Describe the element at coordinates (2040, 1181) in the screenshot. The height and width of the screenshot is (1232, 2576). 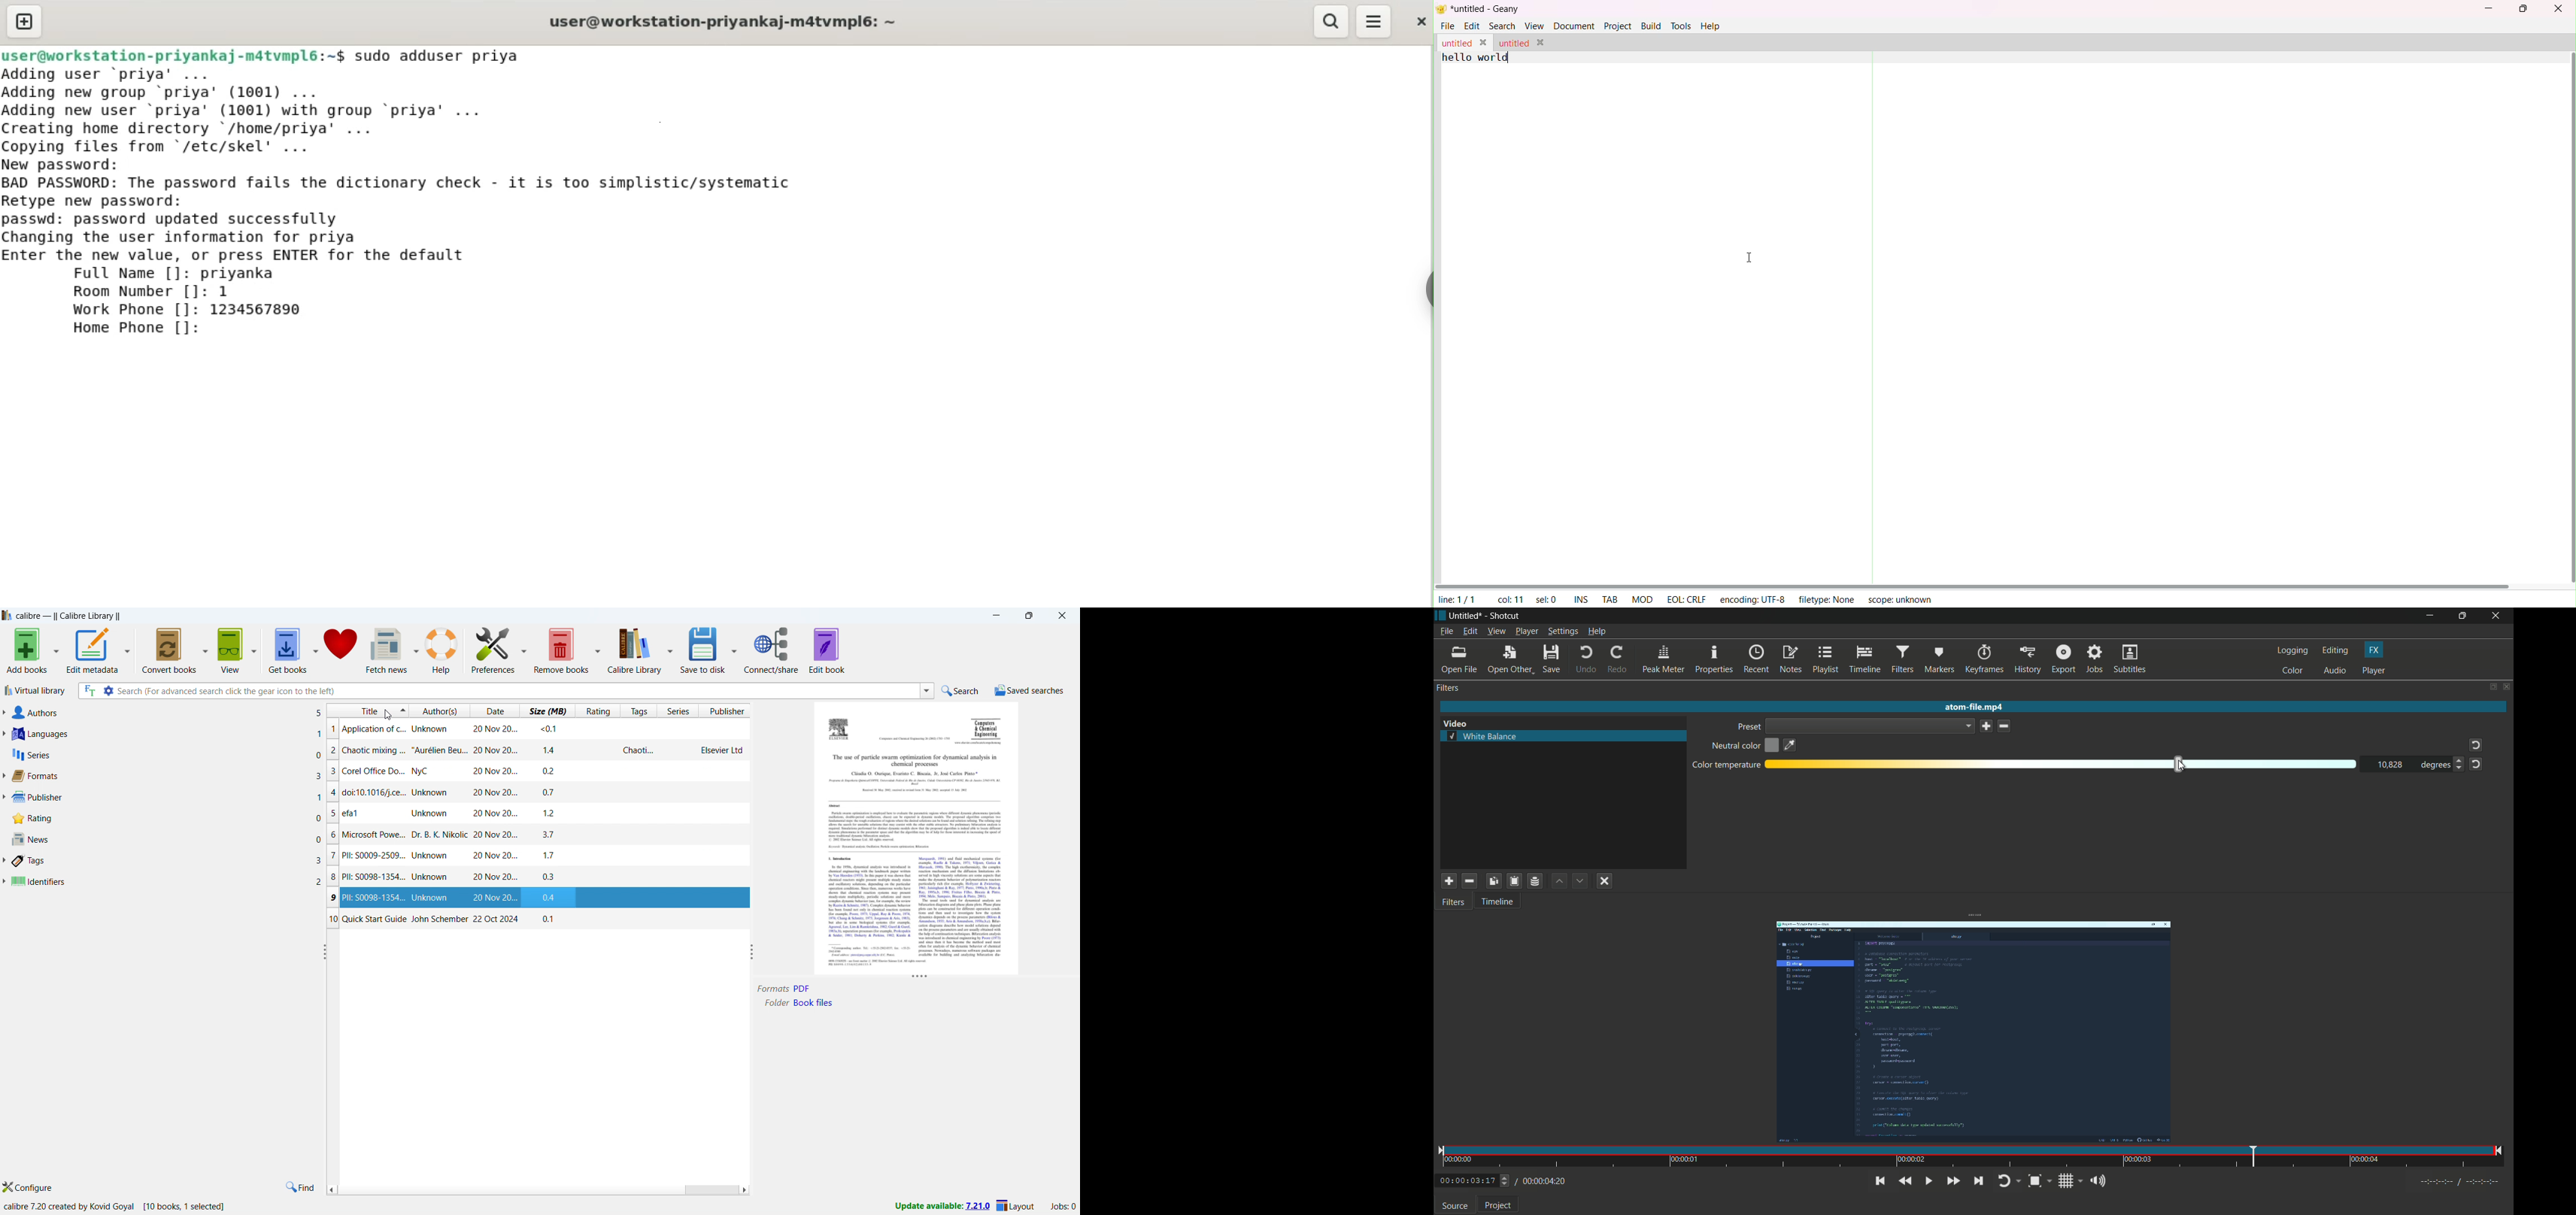
I see `toggle zoom` at that location.